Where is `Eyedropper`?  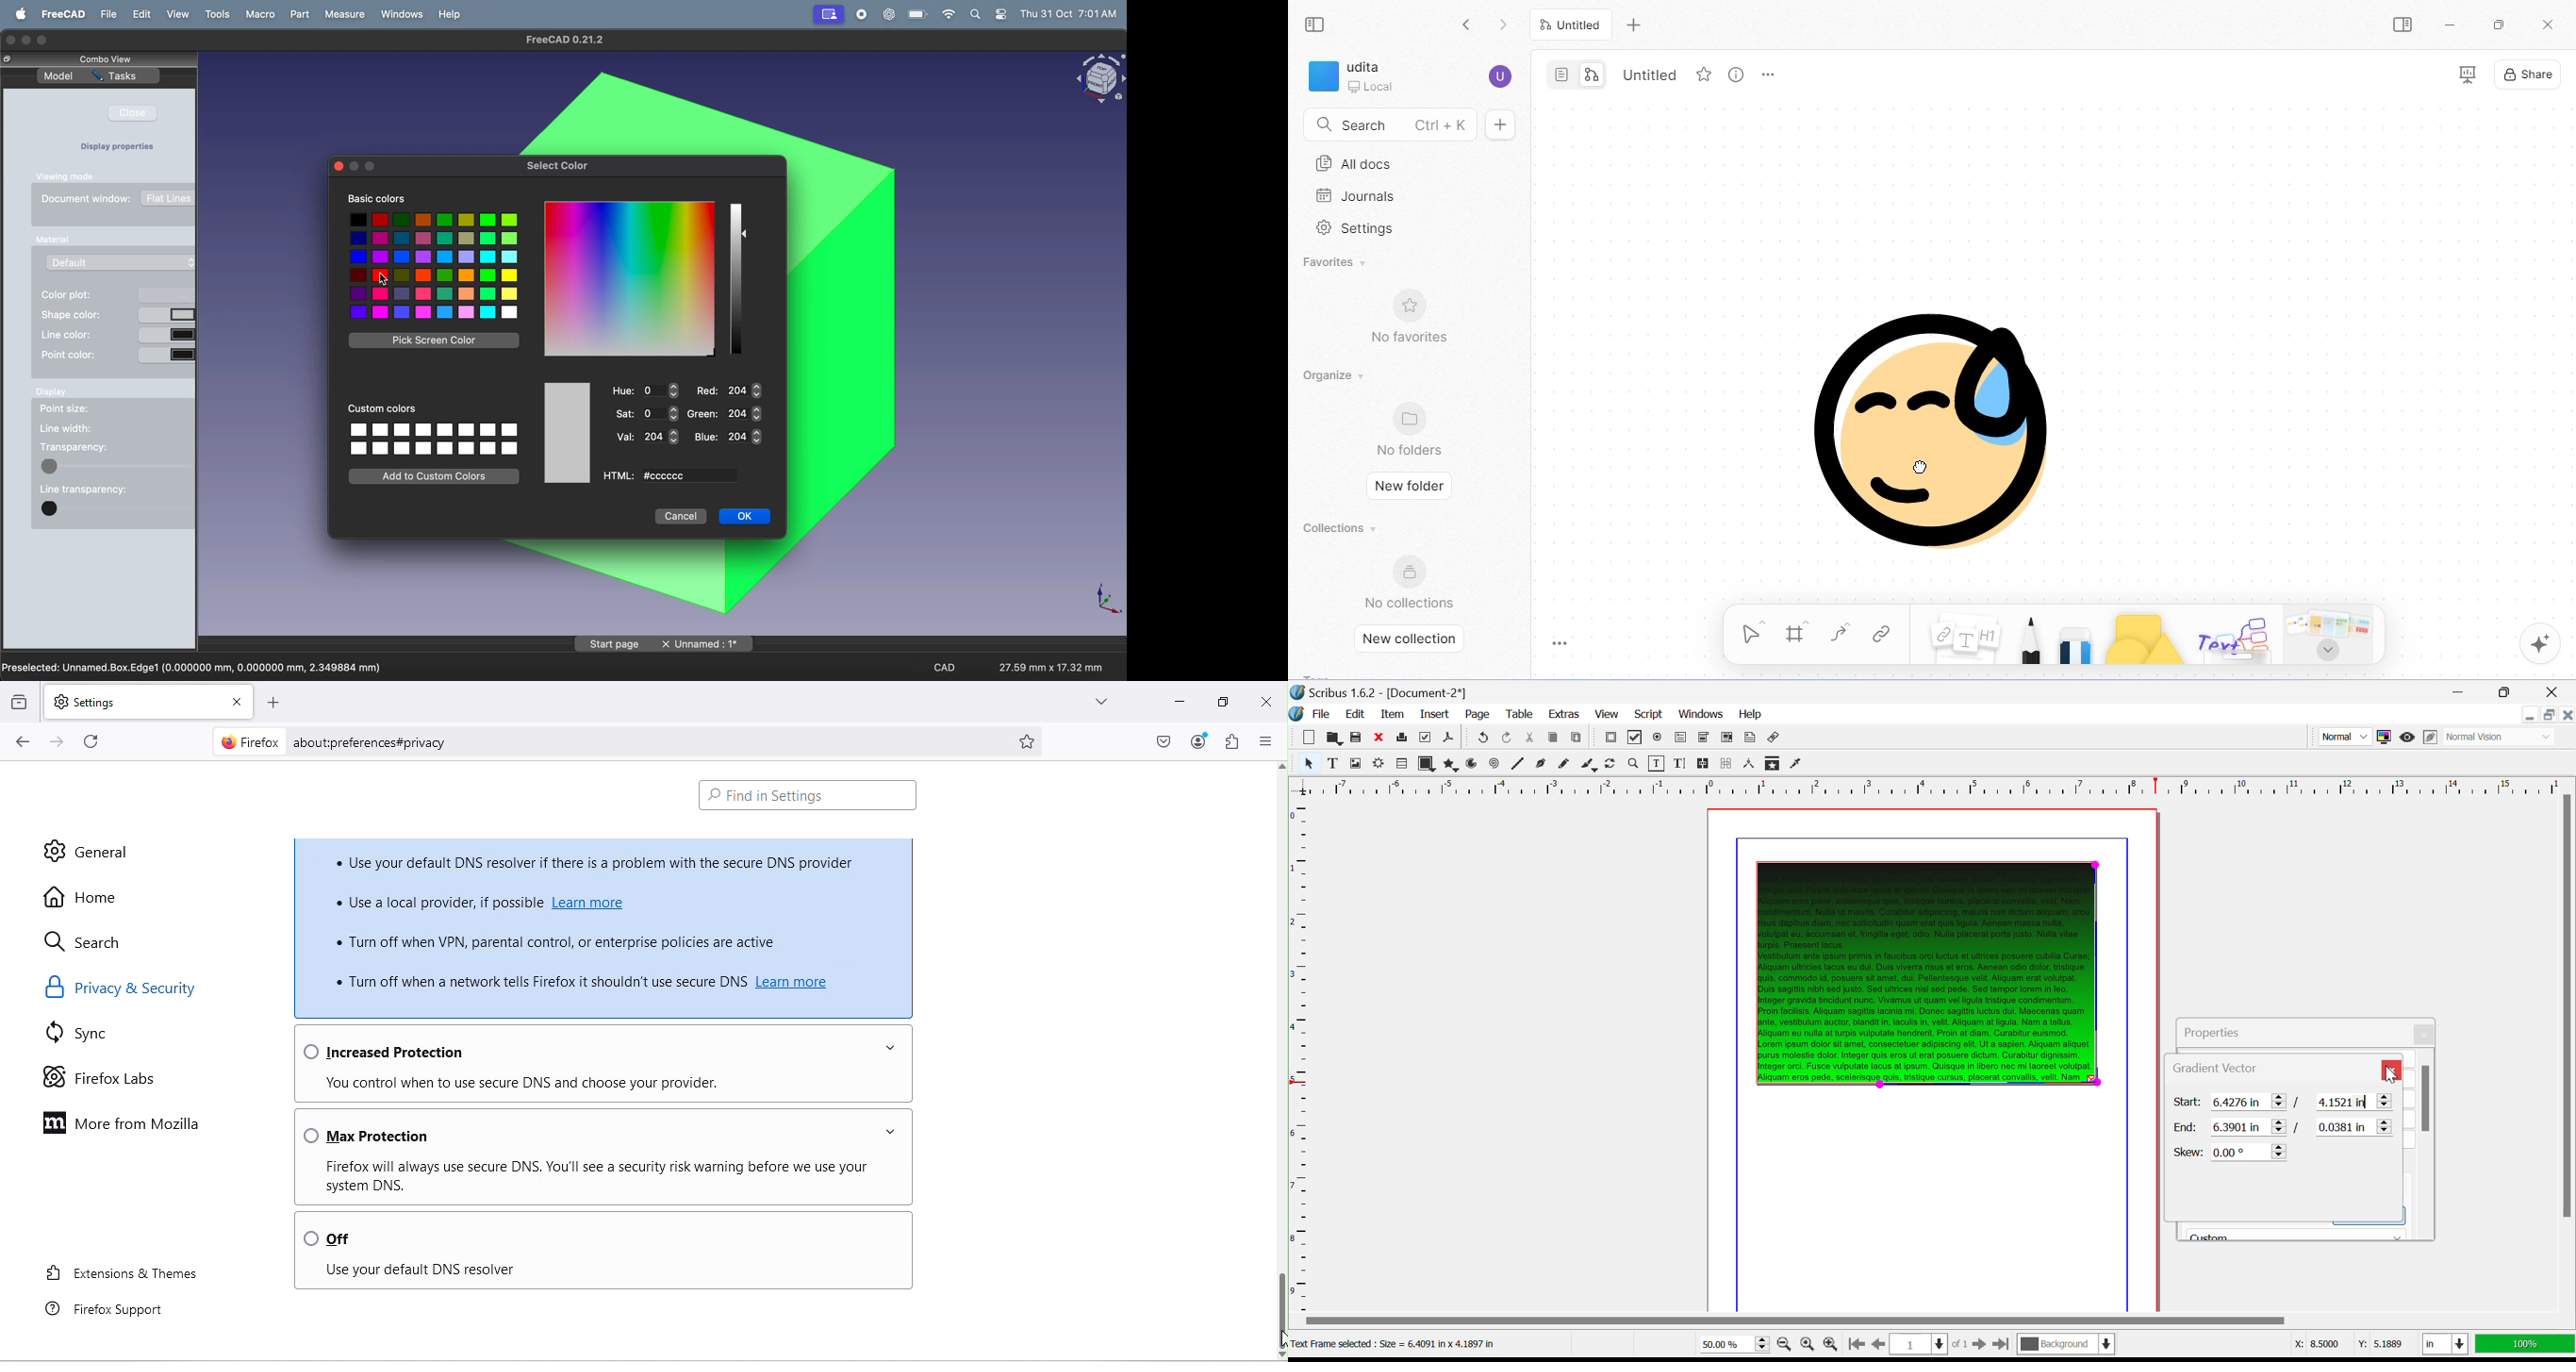 Eyedropper is located at coordinates (1796, 765).